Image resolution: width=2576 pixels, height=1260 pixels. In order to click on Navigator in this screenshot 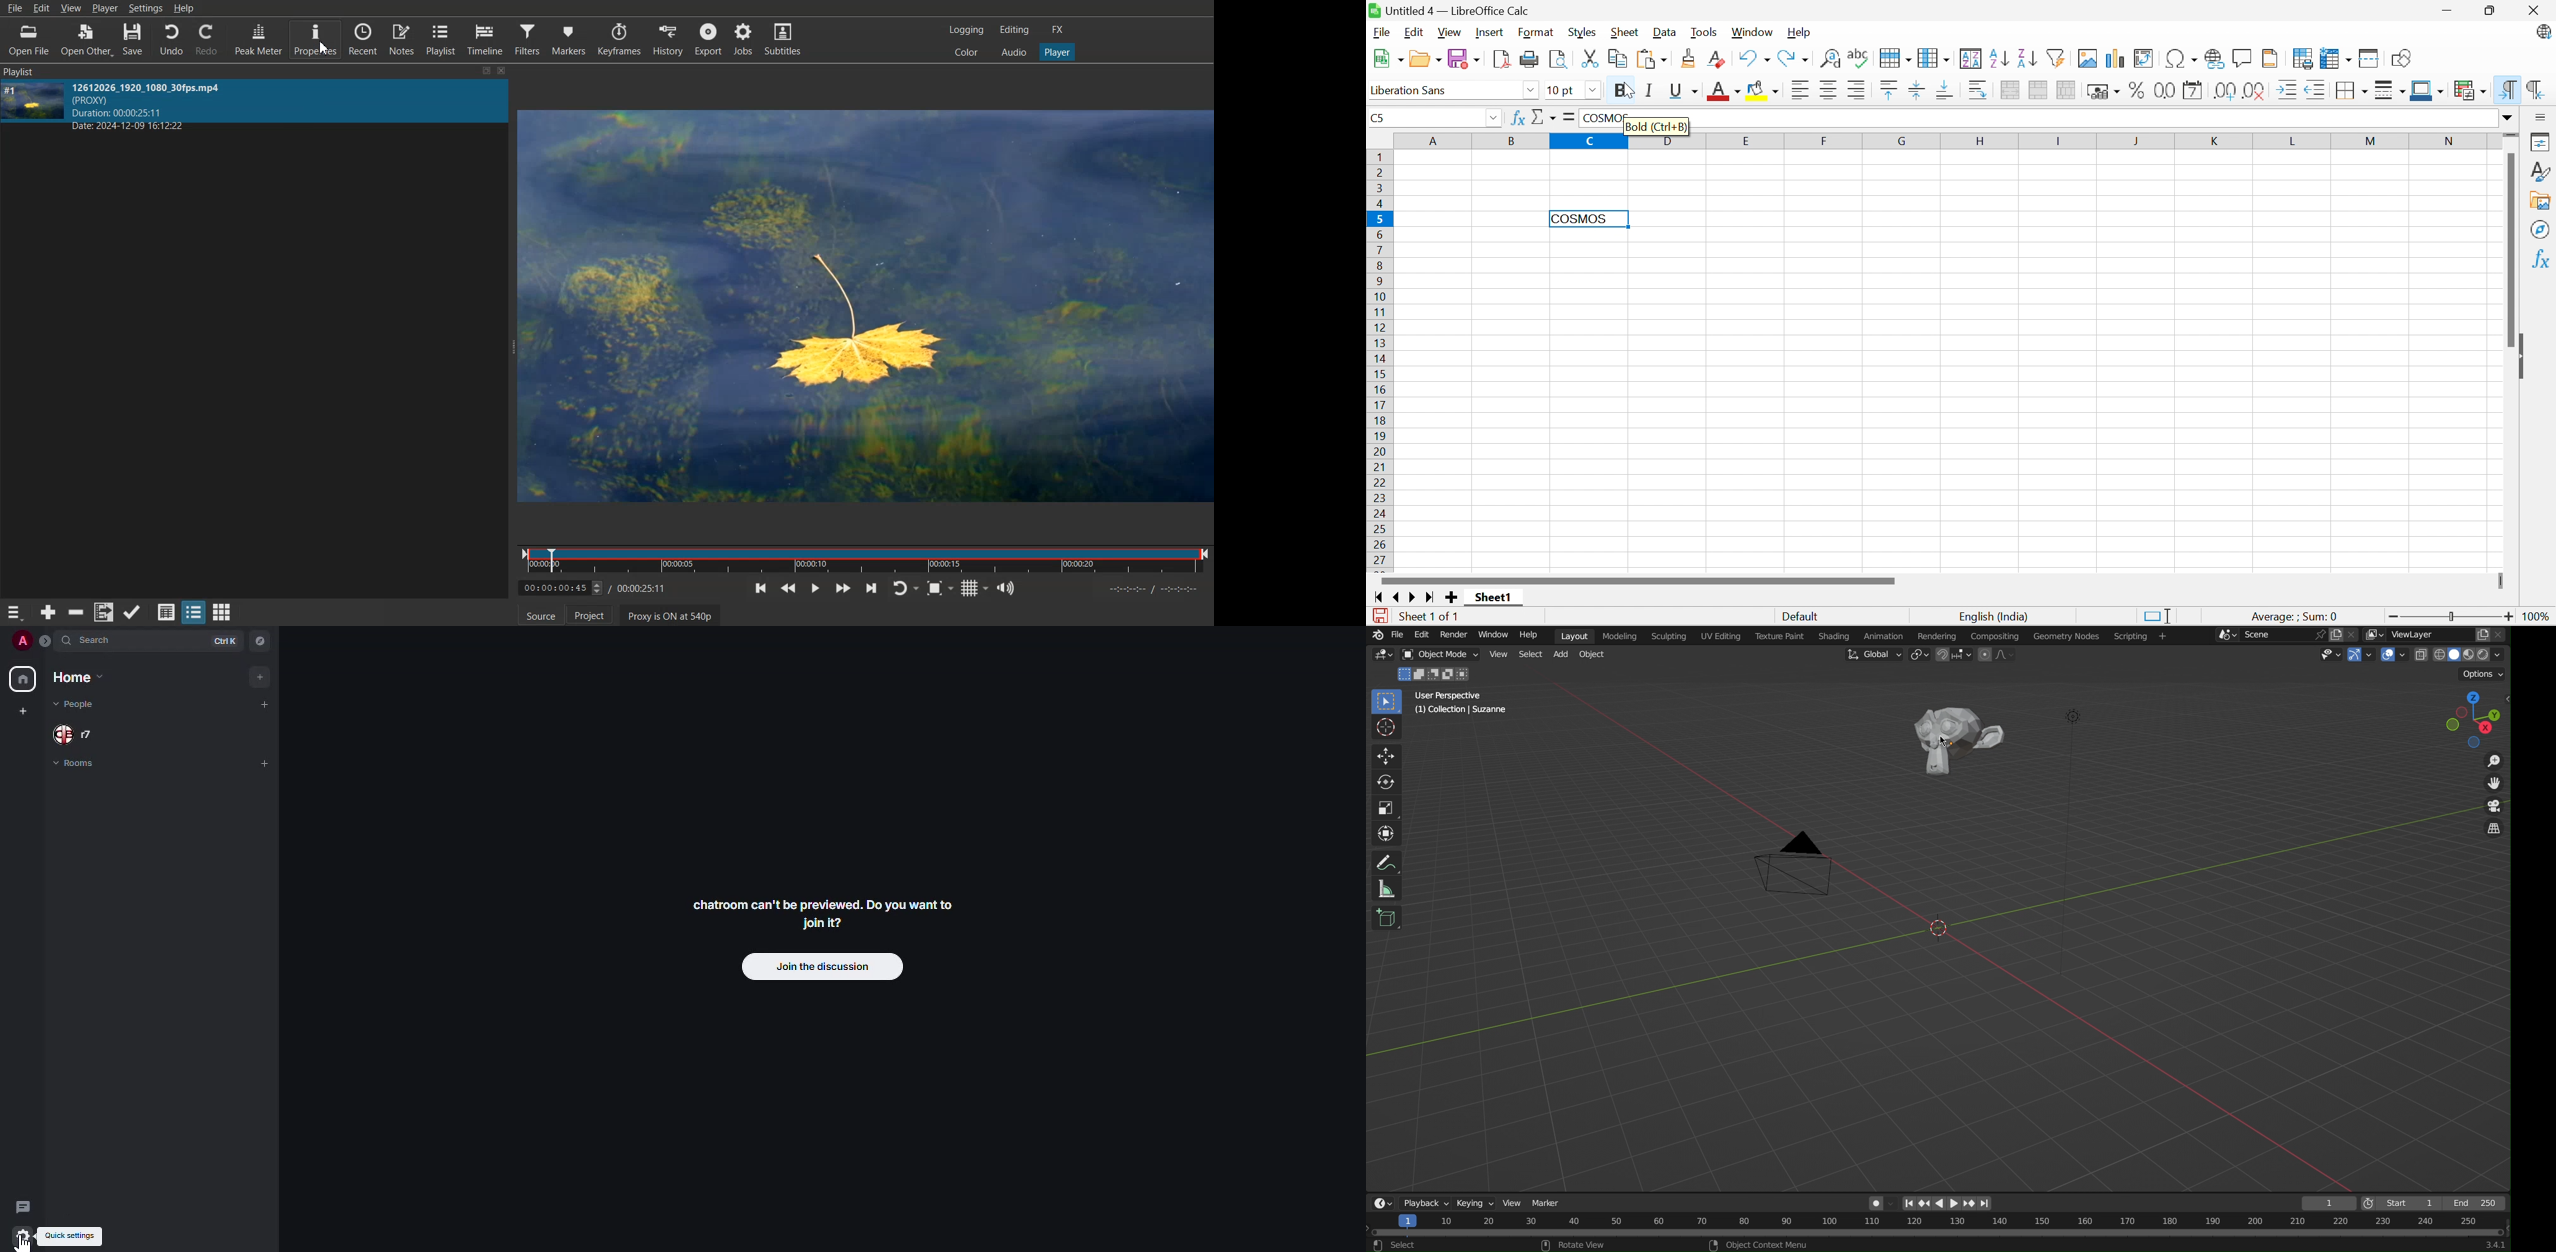, I will do `click(2542, 231)`.